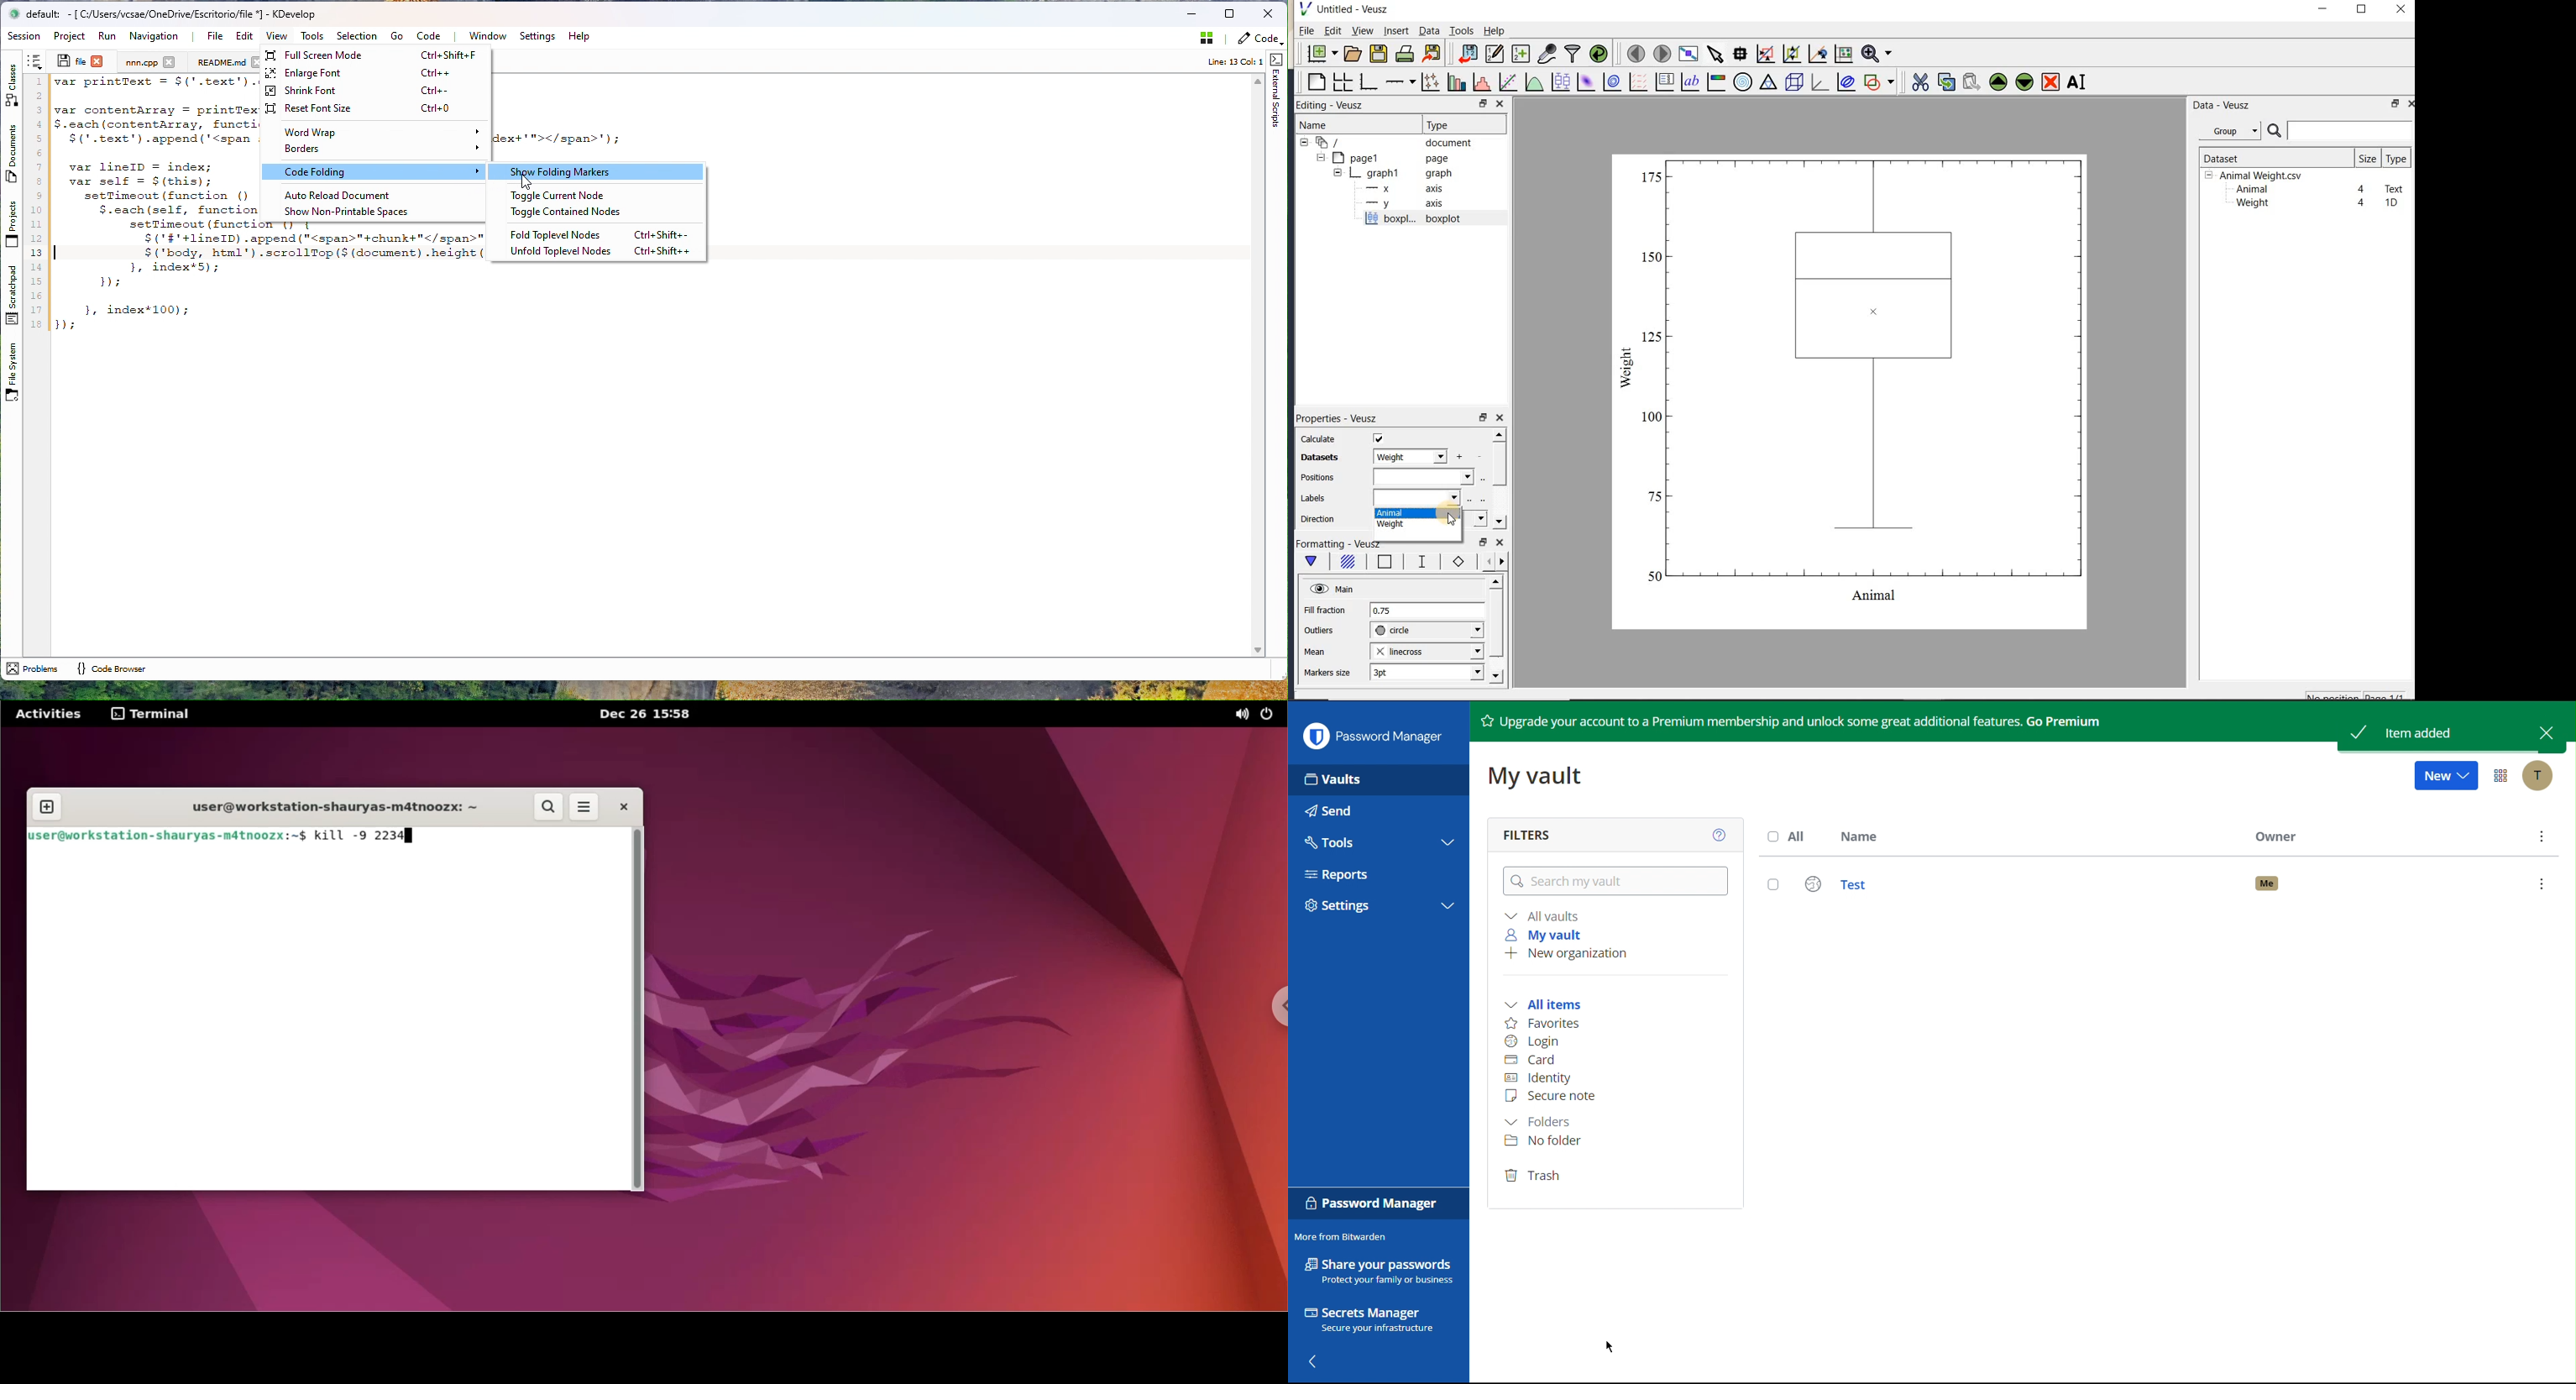 Image resolution: width=2576 pixels, height=1400 pixels. I want to click on 3d scene, so click(1792, 83).